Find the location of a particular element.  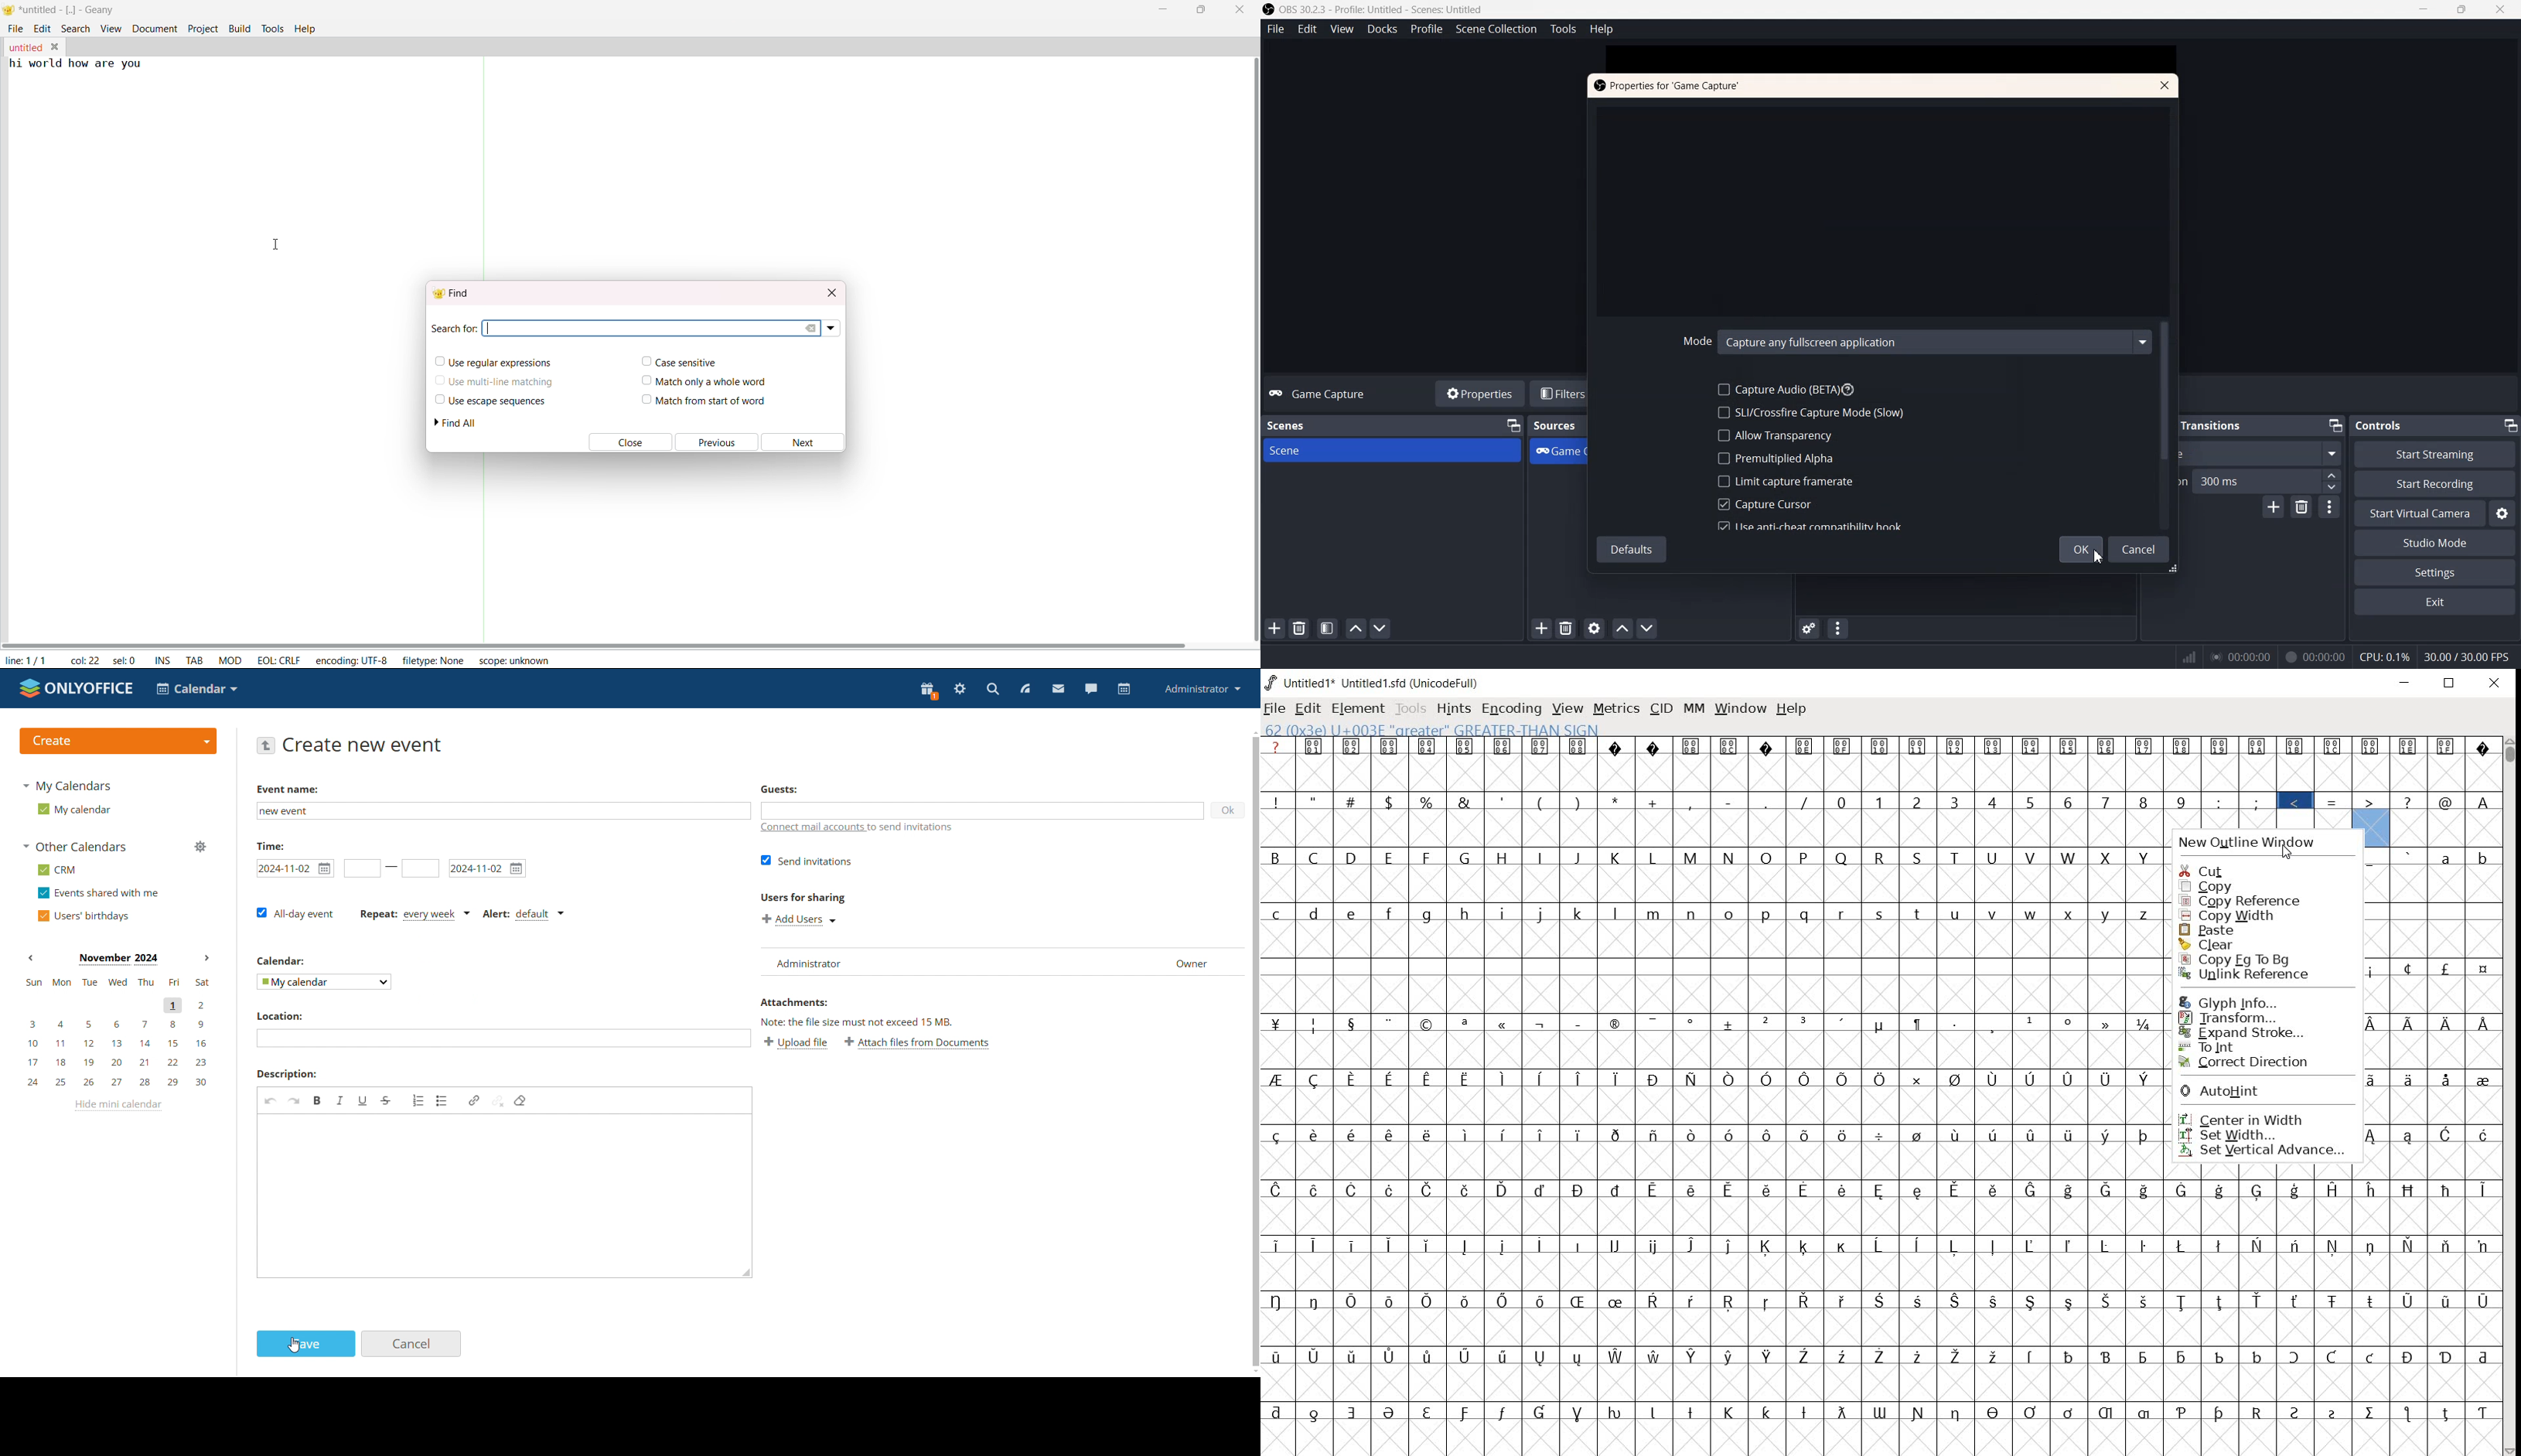

SLI/Crossfire Capture Mode is located at coordinates (1811, 412).